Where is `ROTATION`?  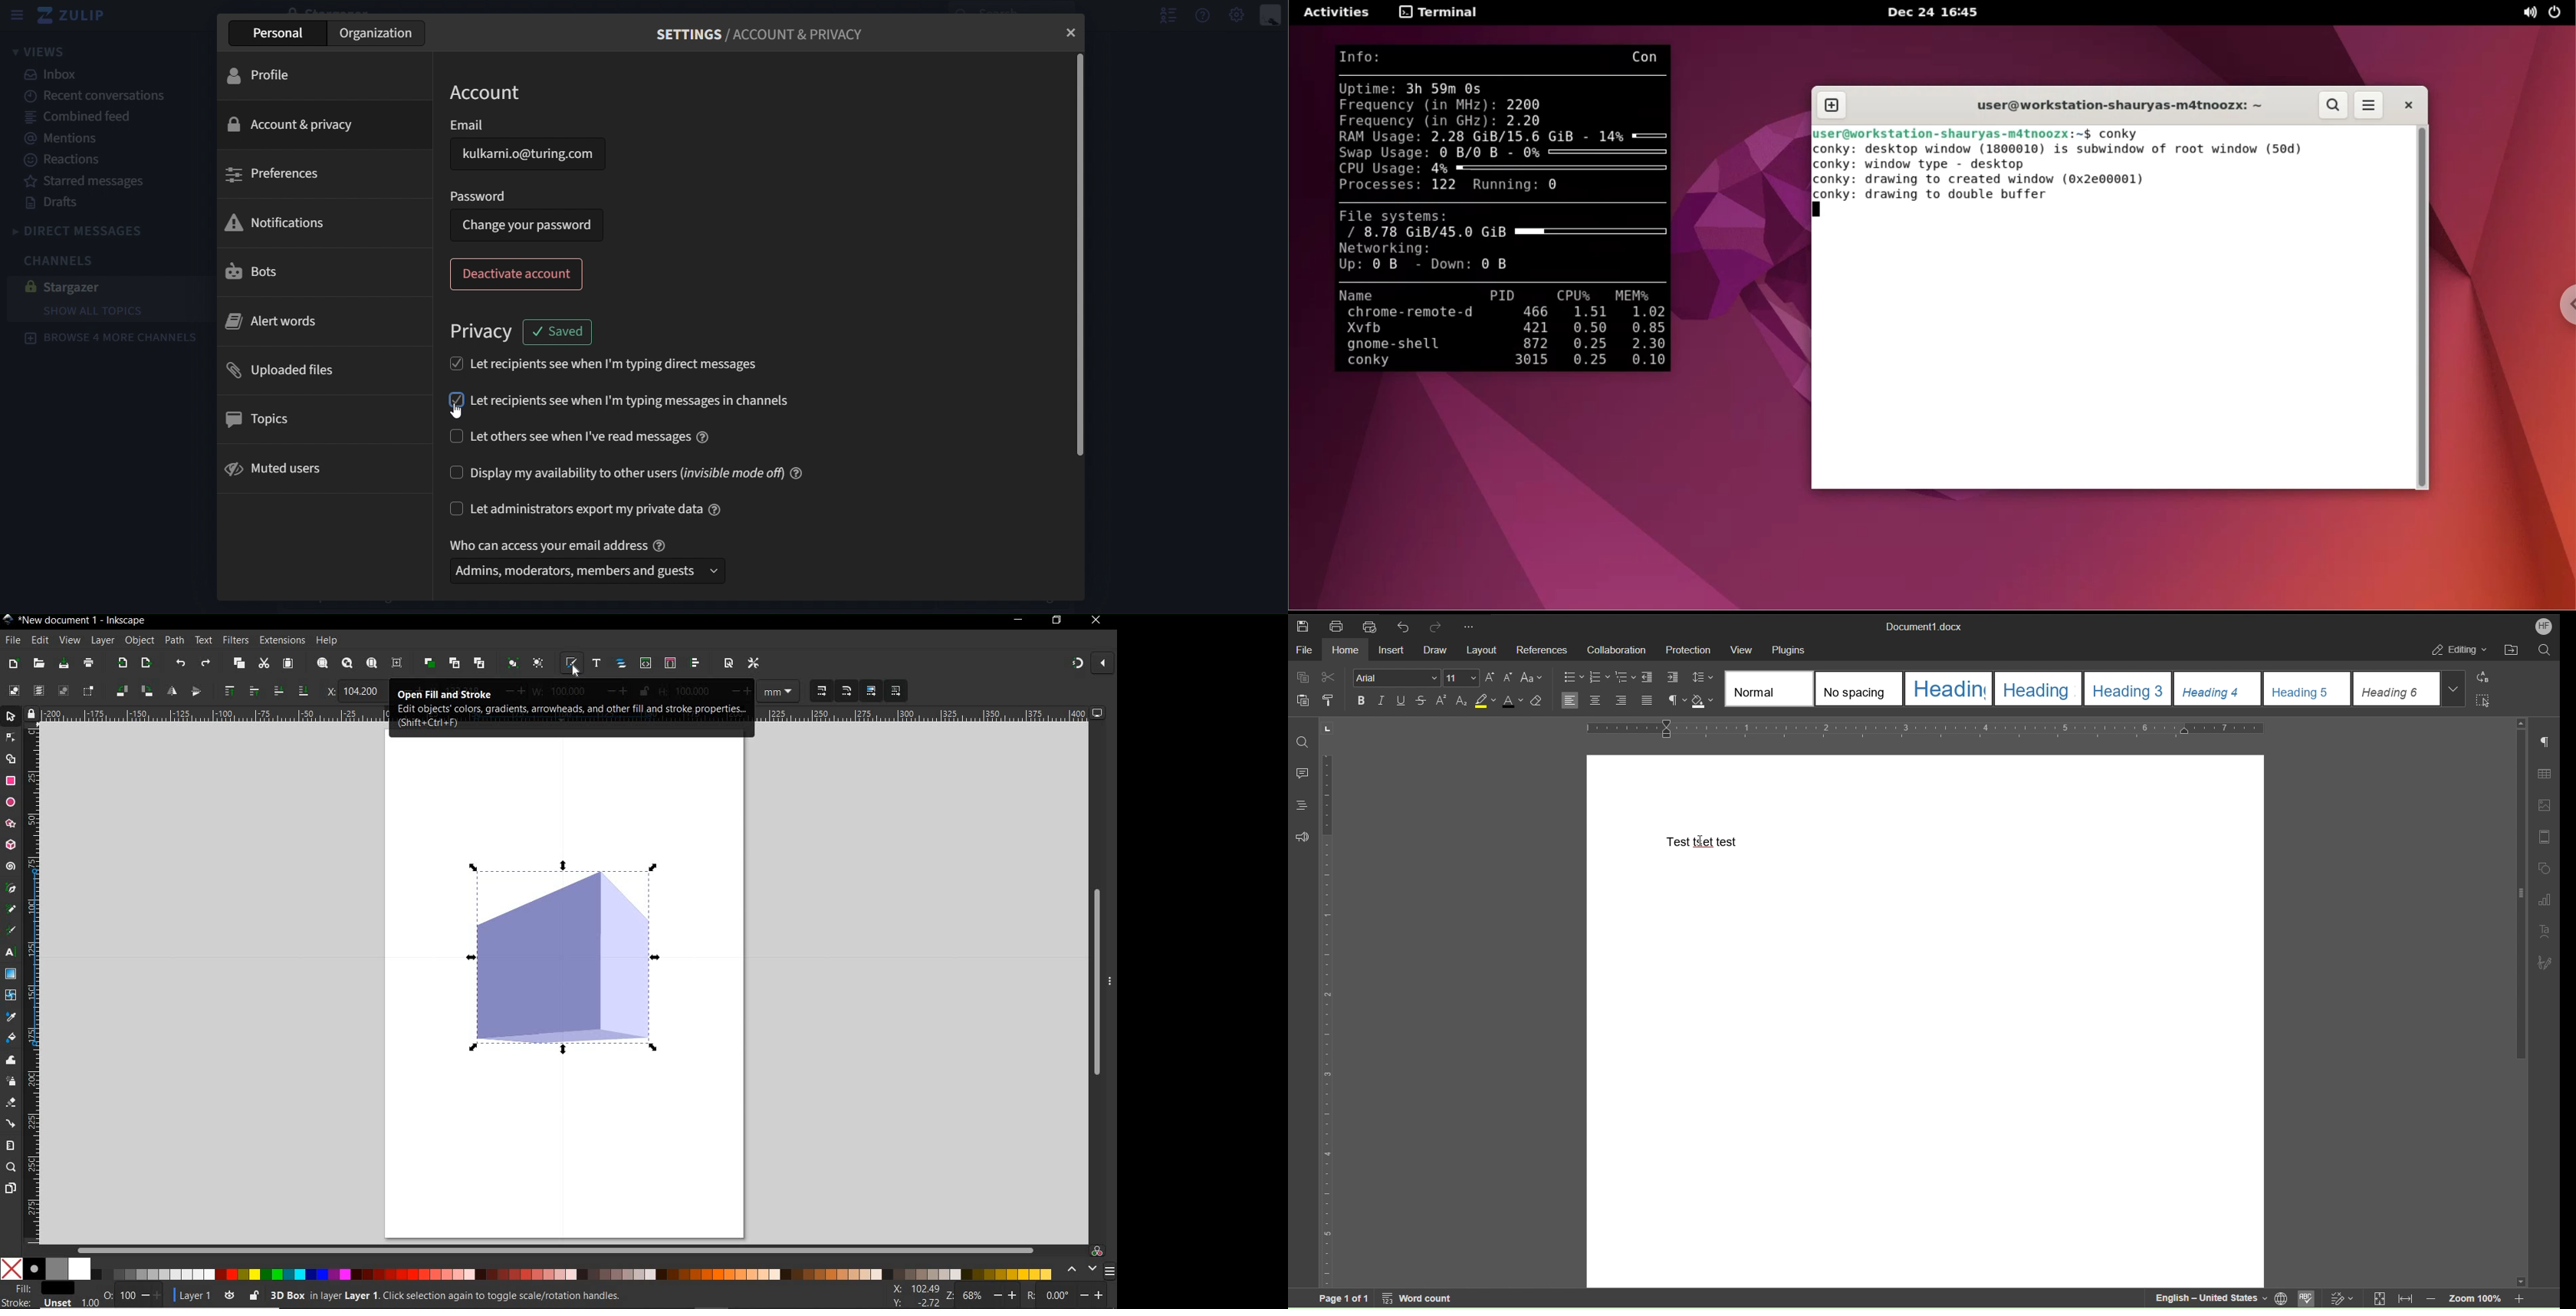
ROTATION is located at coordinates (1030, 1295).